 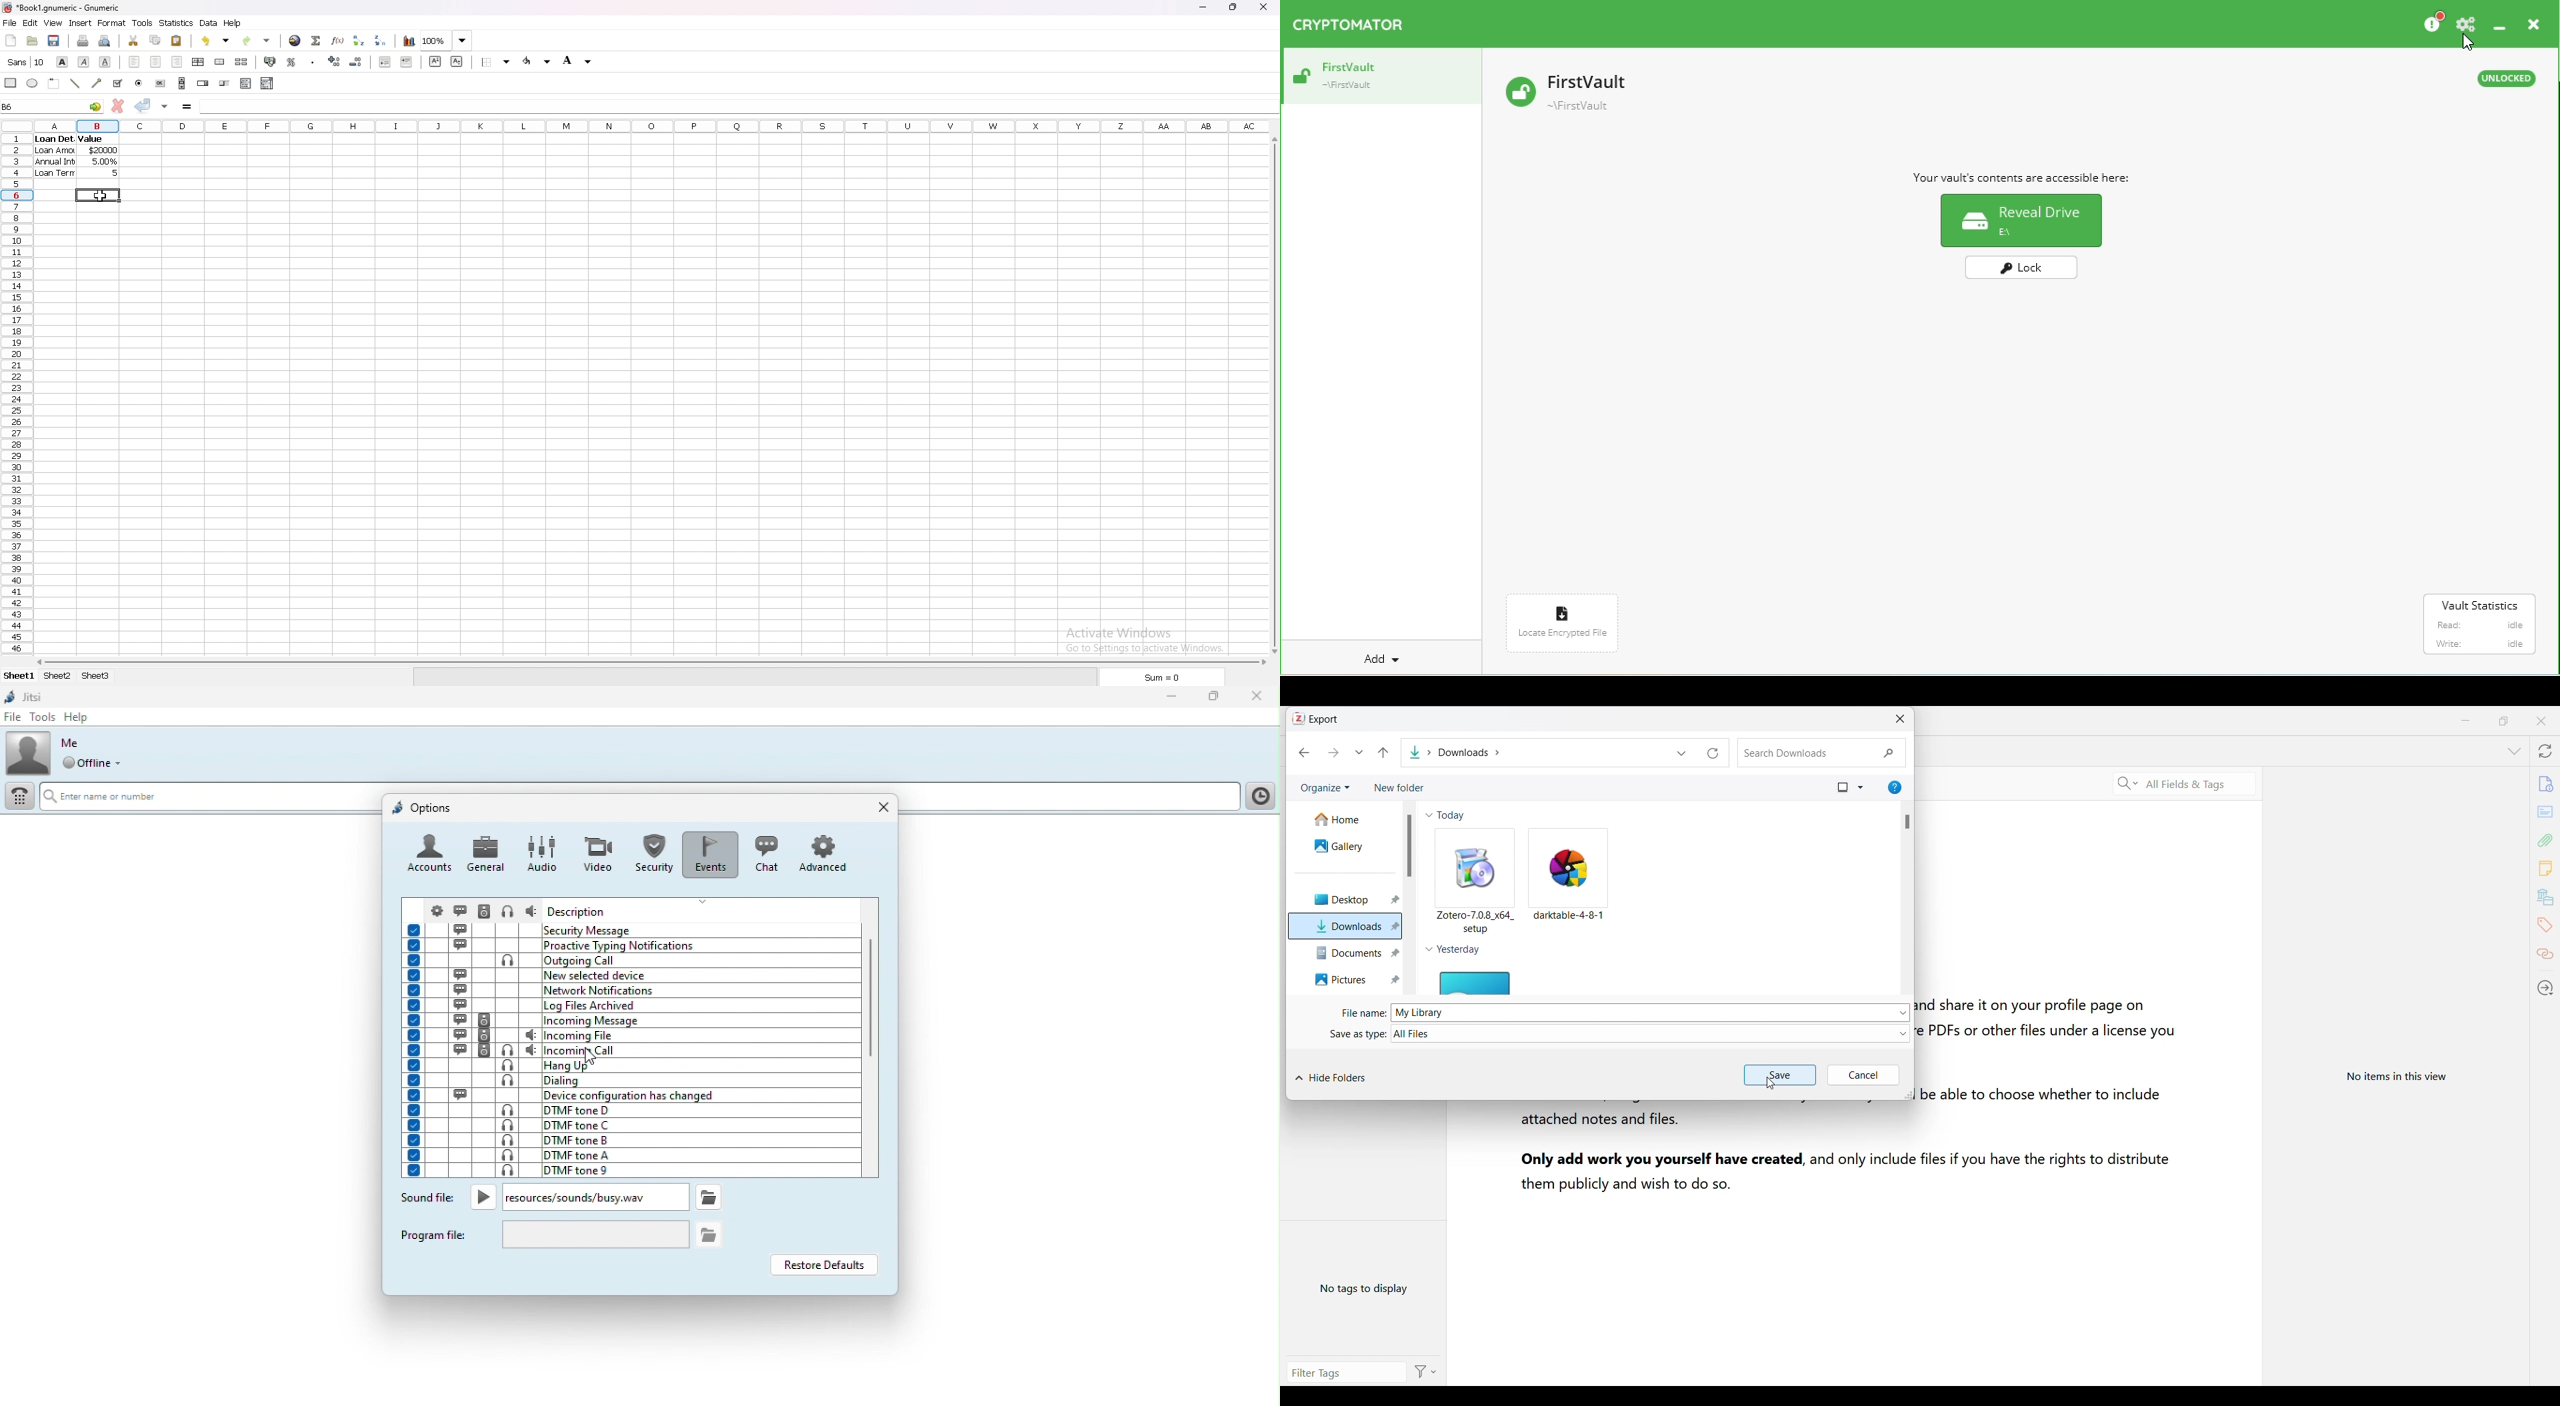 What do you see at coordinates (436, 1234) in the screenshot?
I see `Program file` at bounding box center [436, 1234].